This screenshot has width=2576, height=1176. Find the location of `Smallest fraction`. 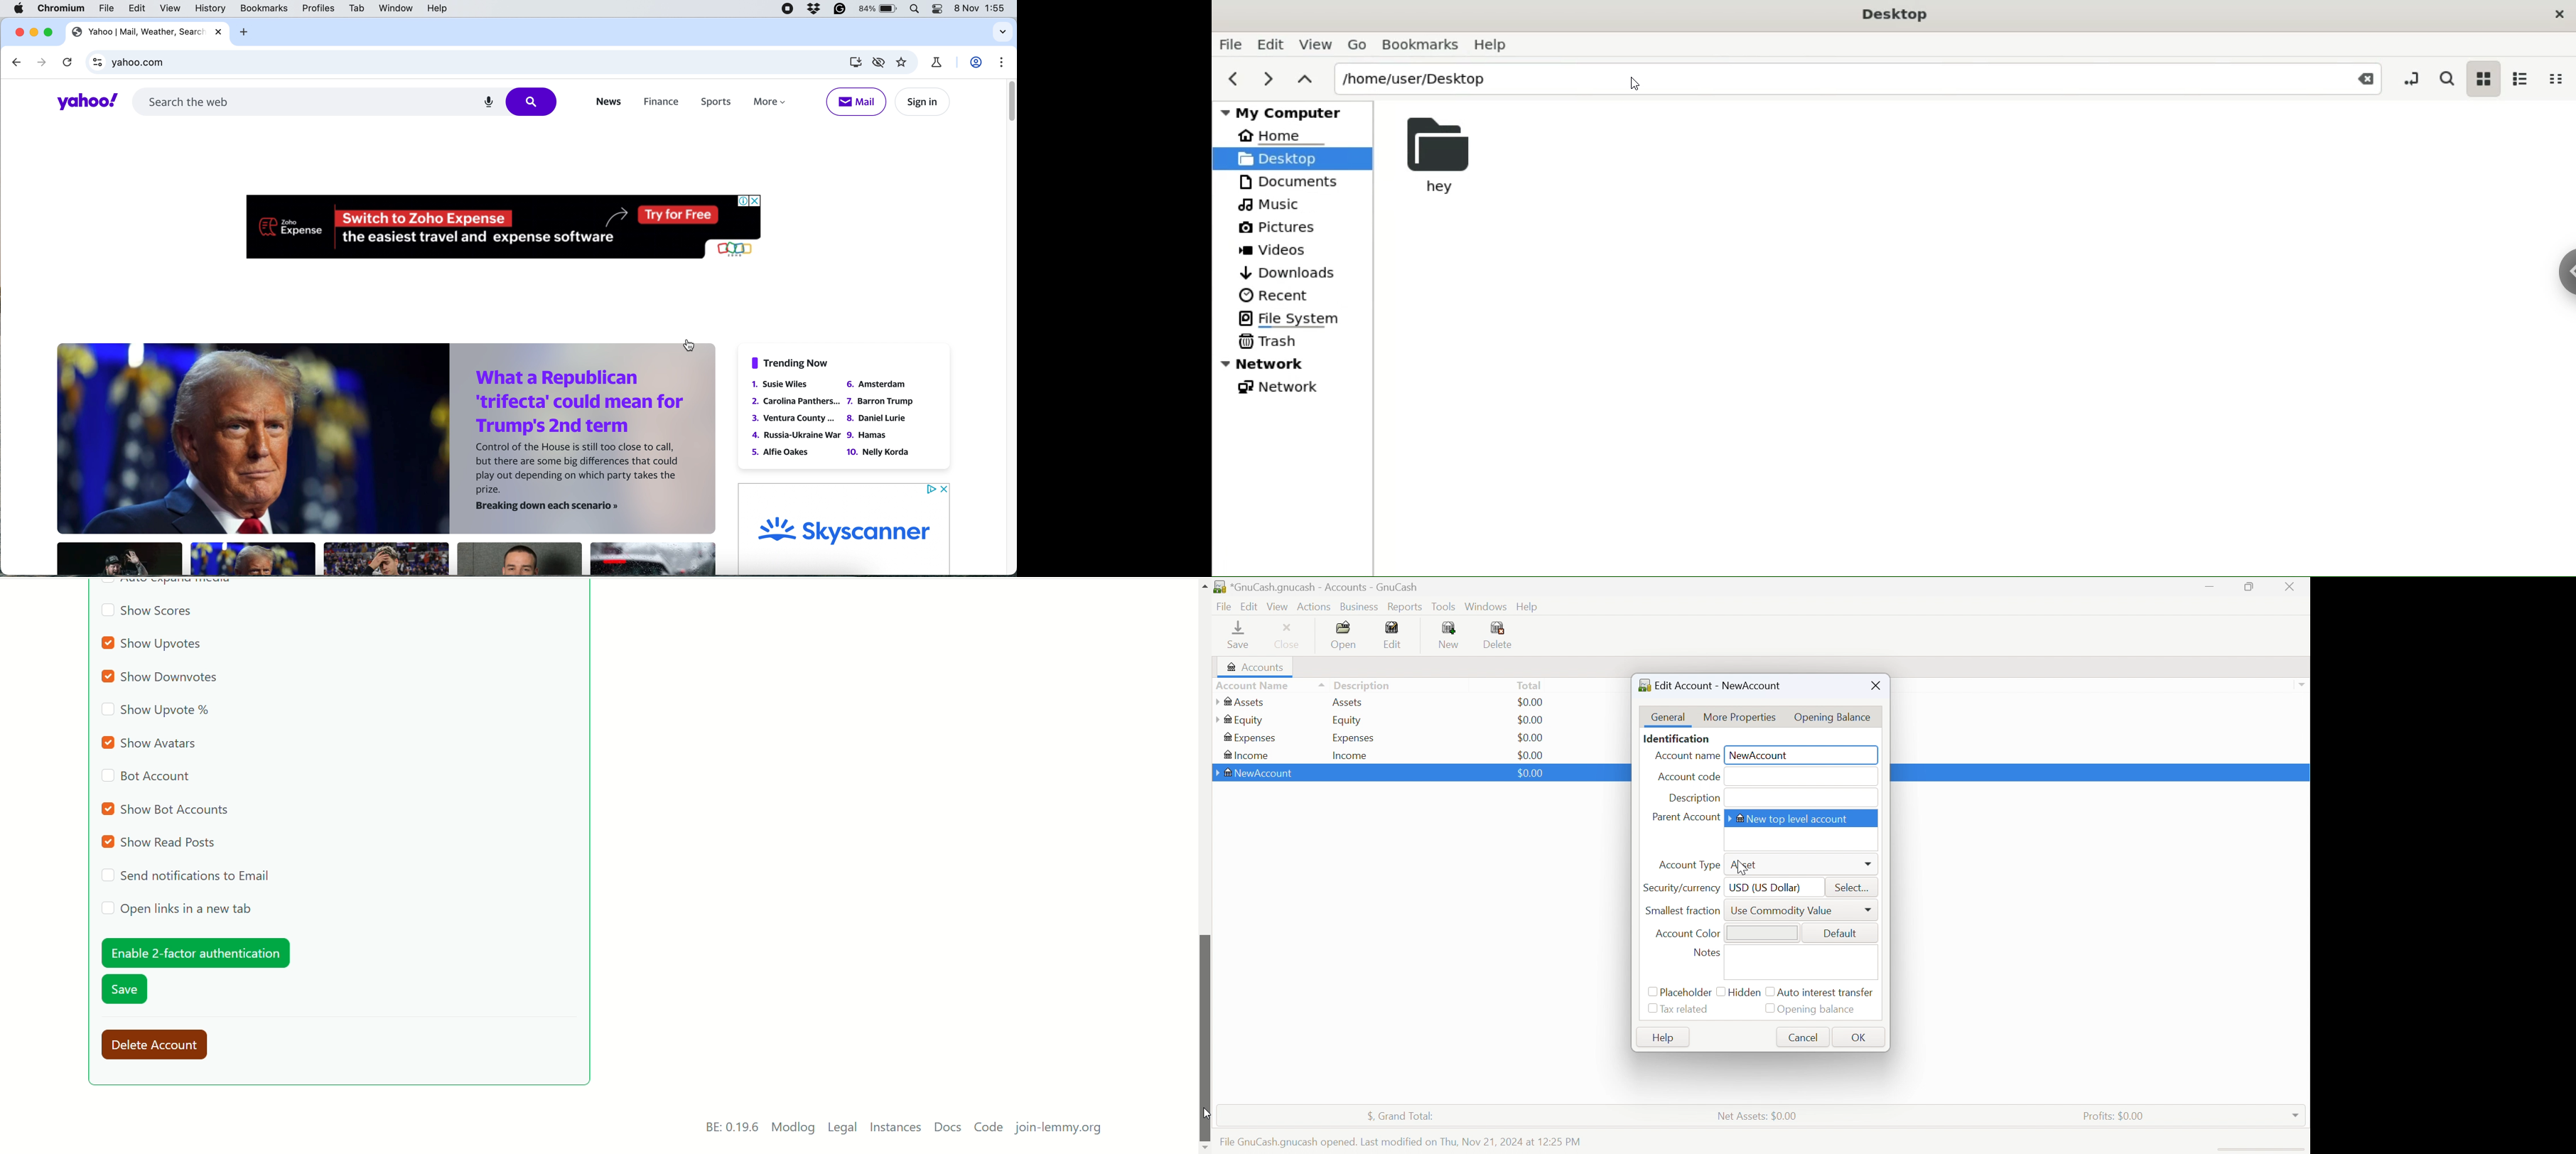

Smallest fraction is located at coordinates (1681, 909).